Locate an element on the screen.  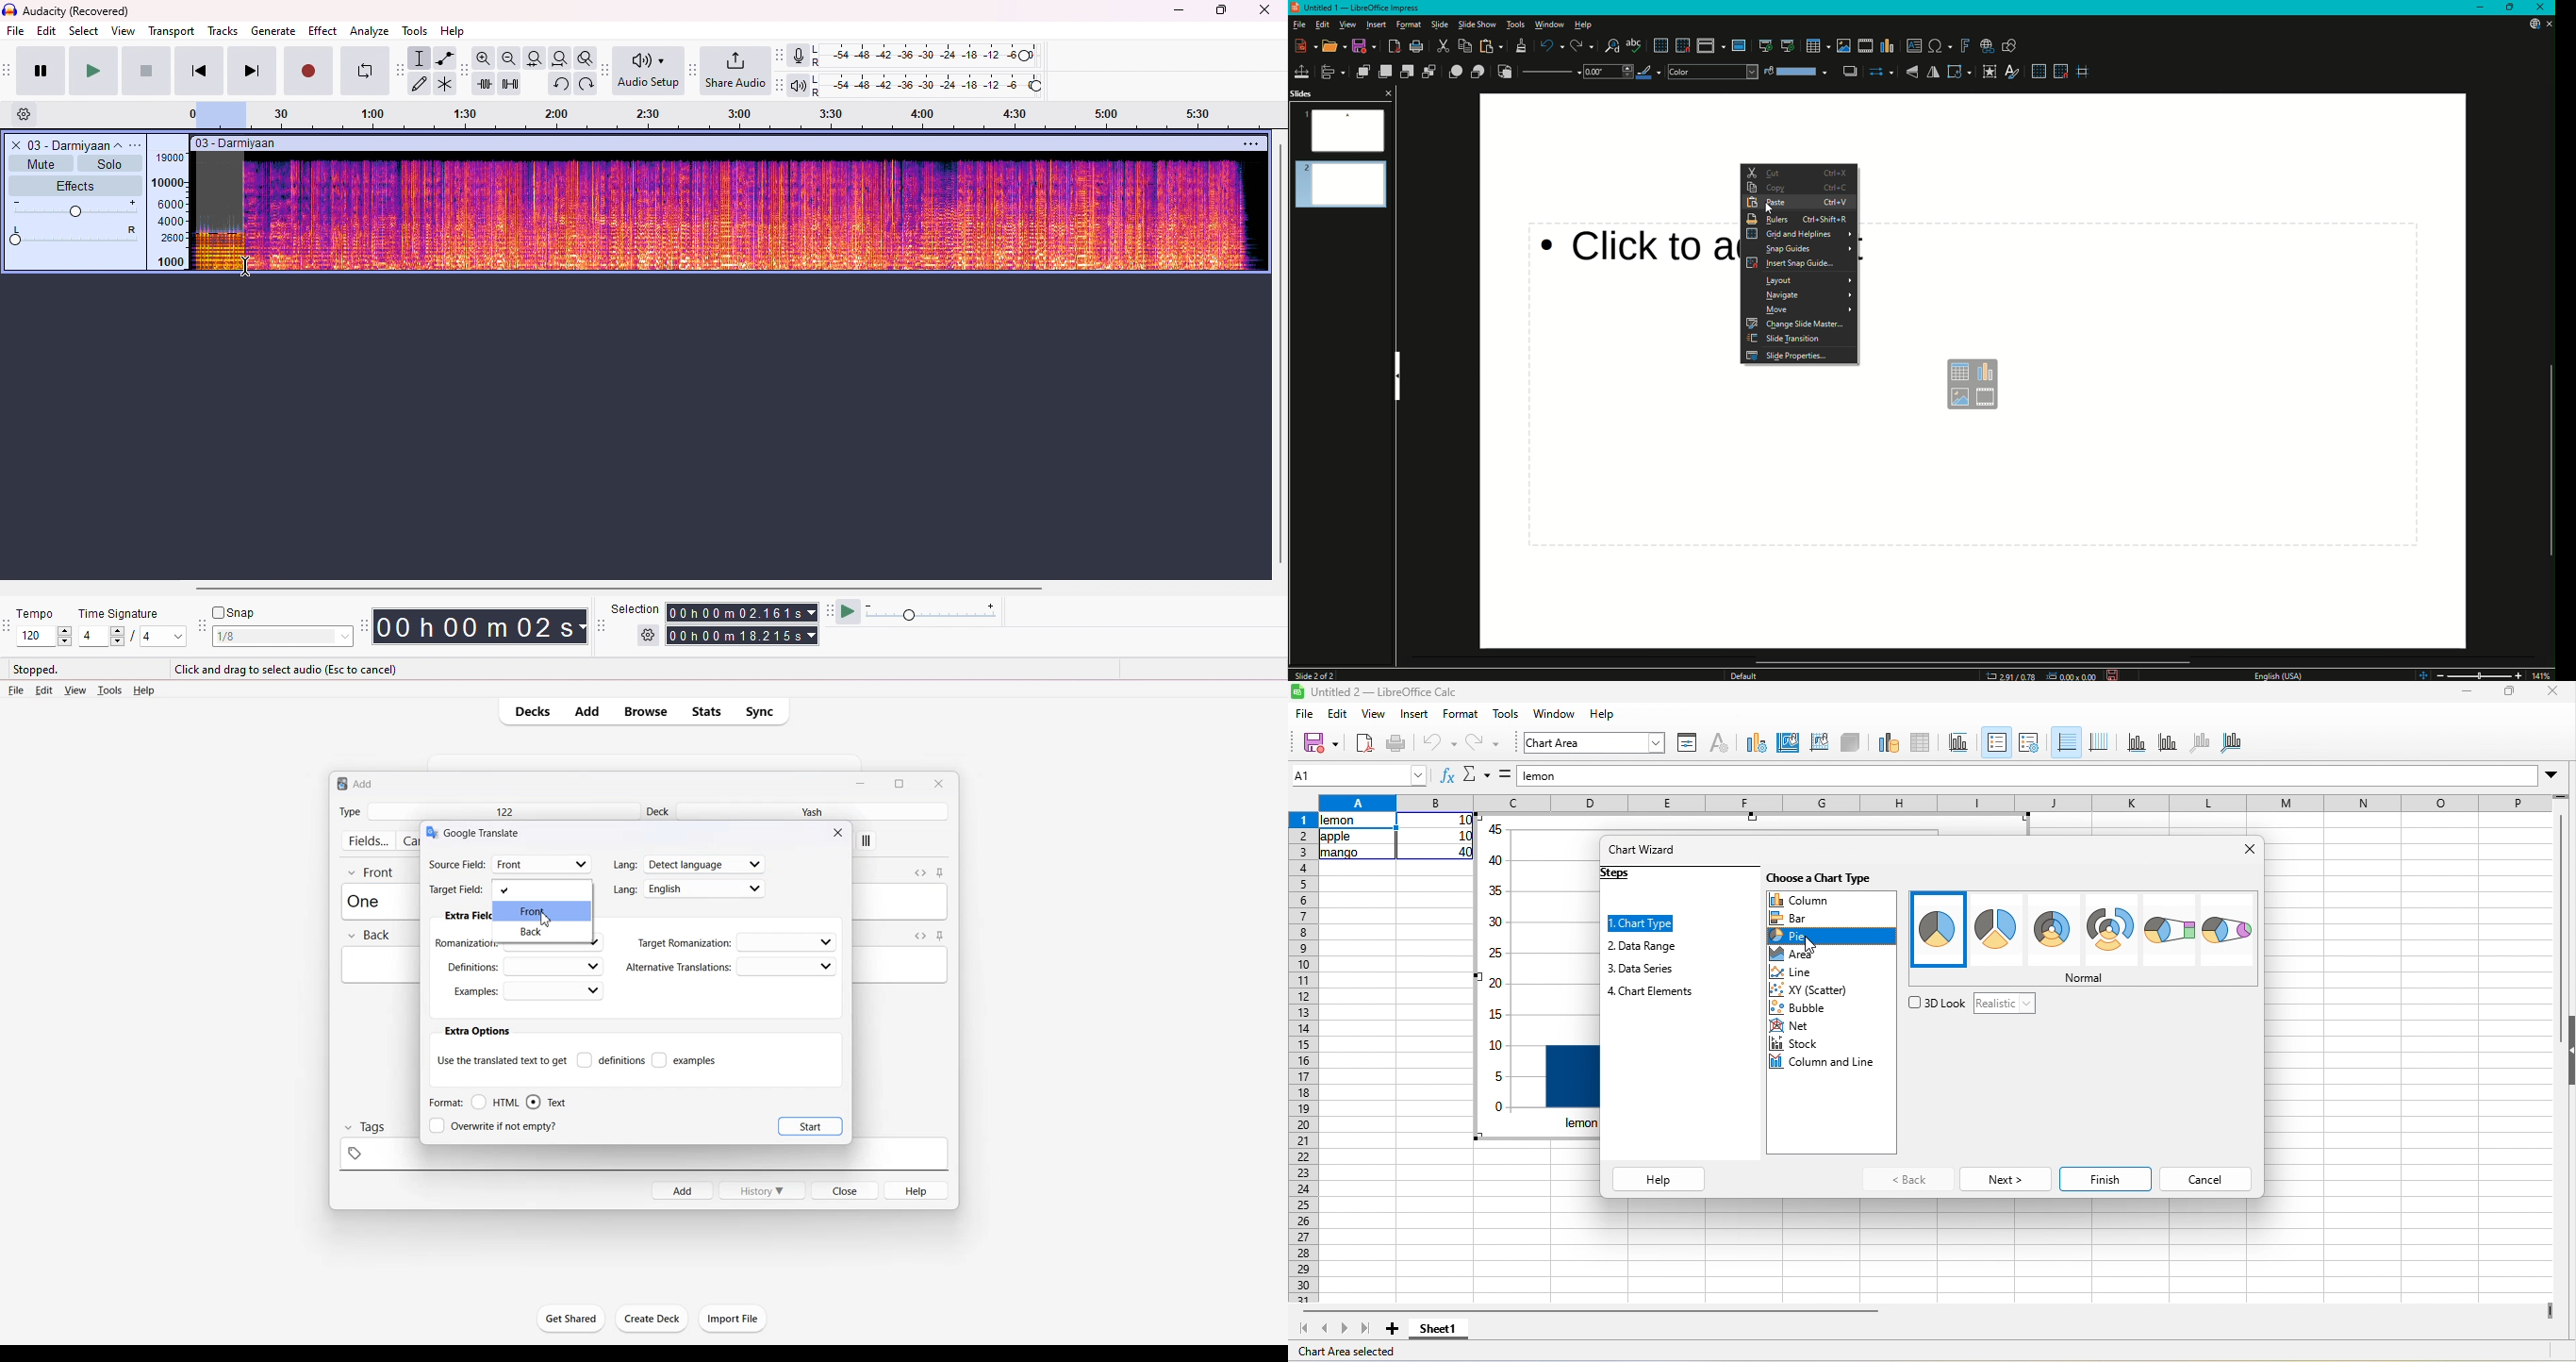
Color Drop Down is located at coordinates (1710, 73).